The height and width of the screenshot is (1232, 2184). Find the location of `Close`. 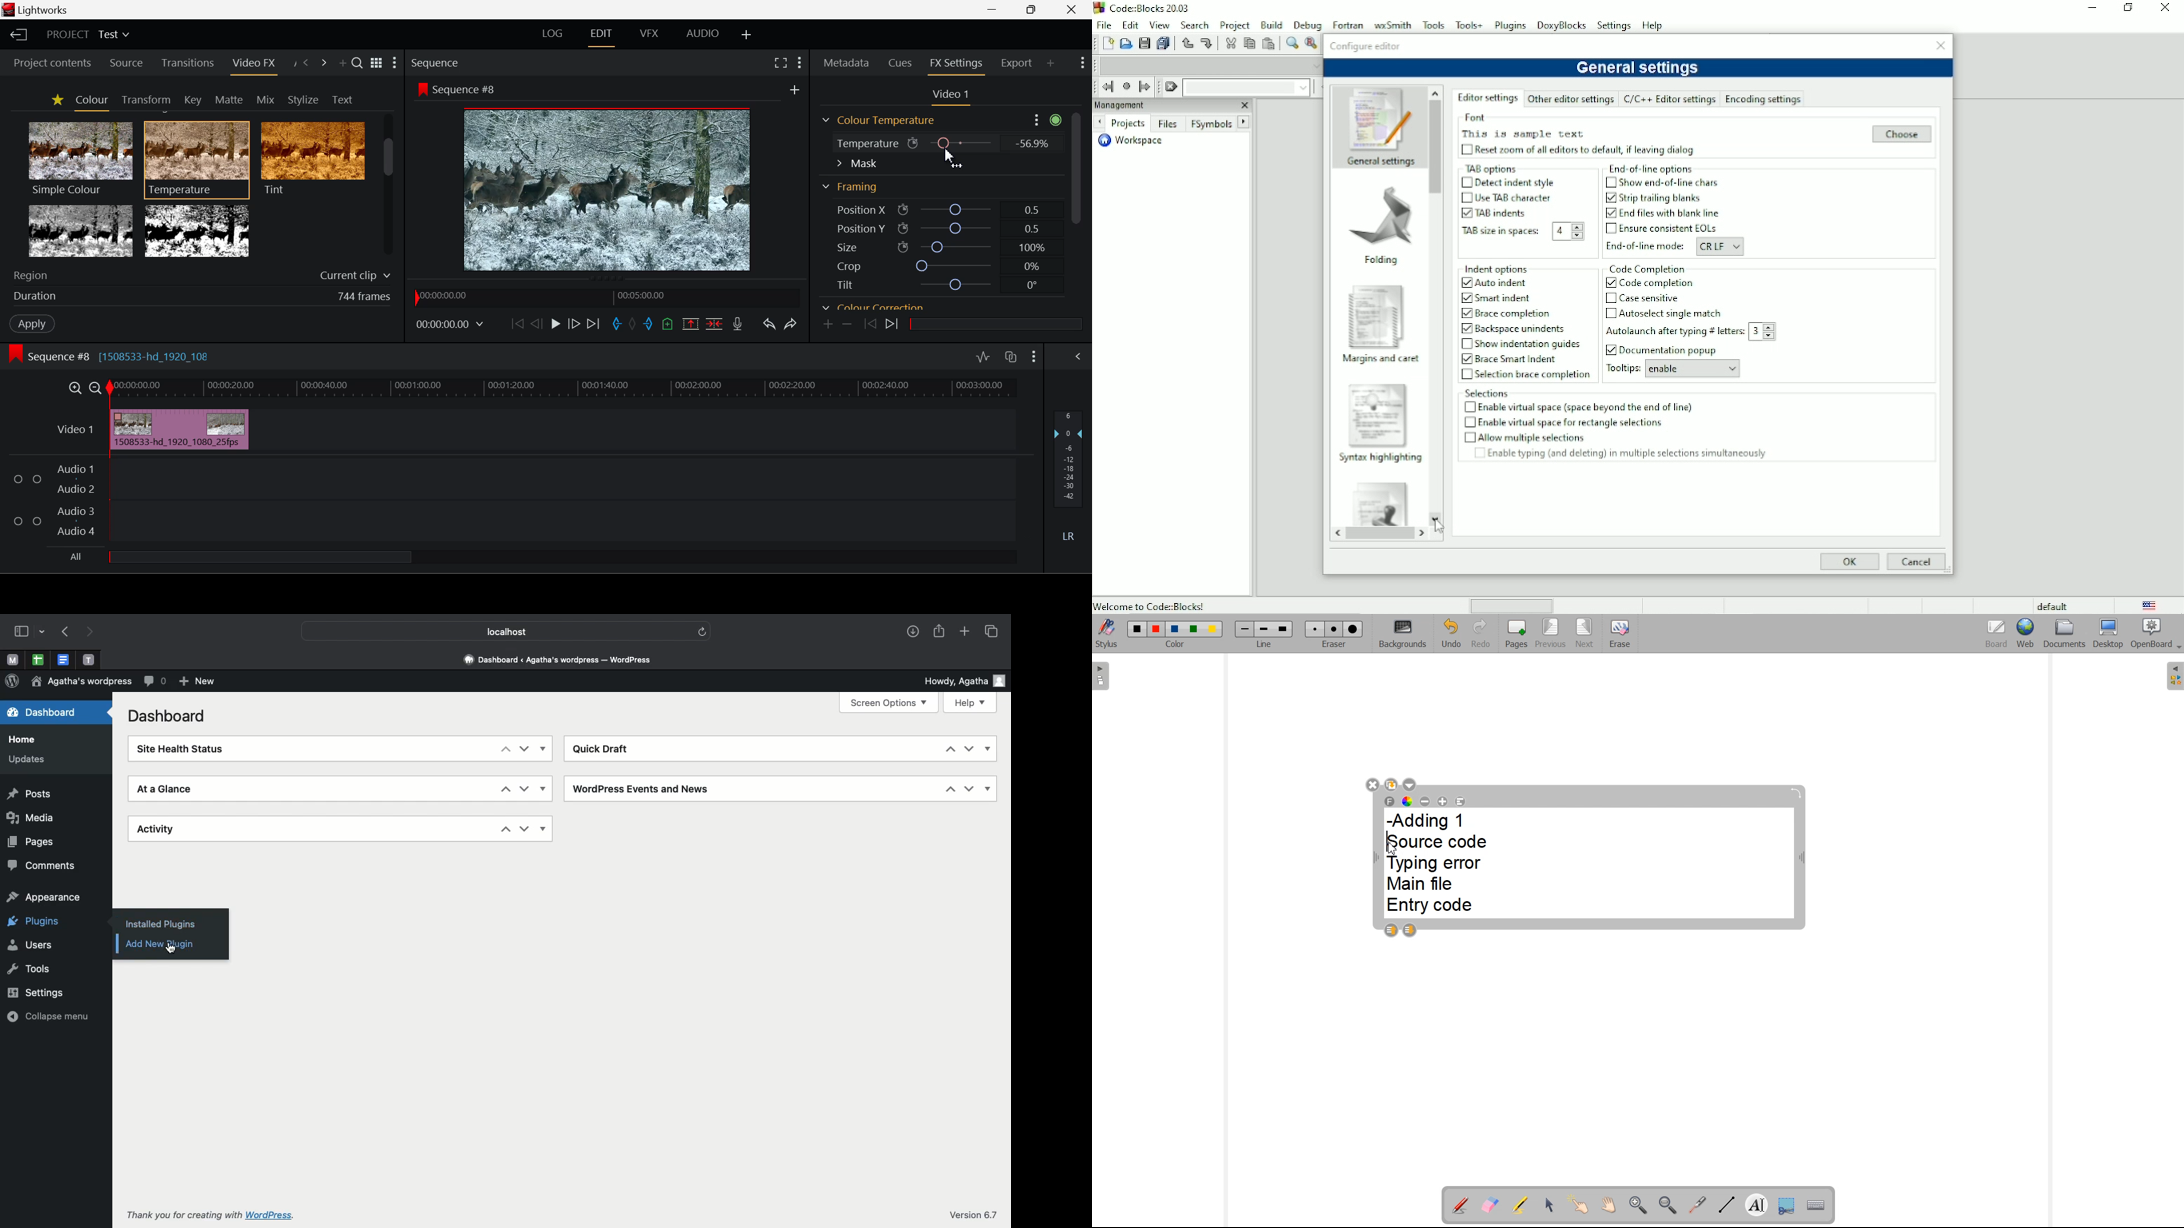

Close is located at coordinates (1372, 784).